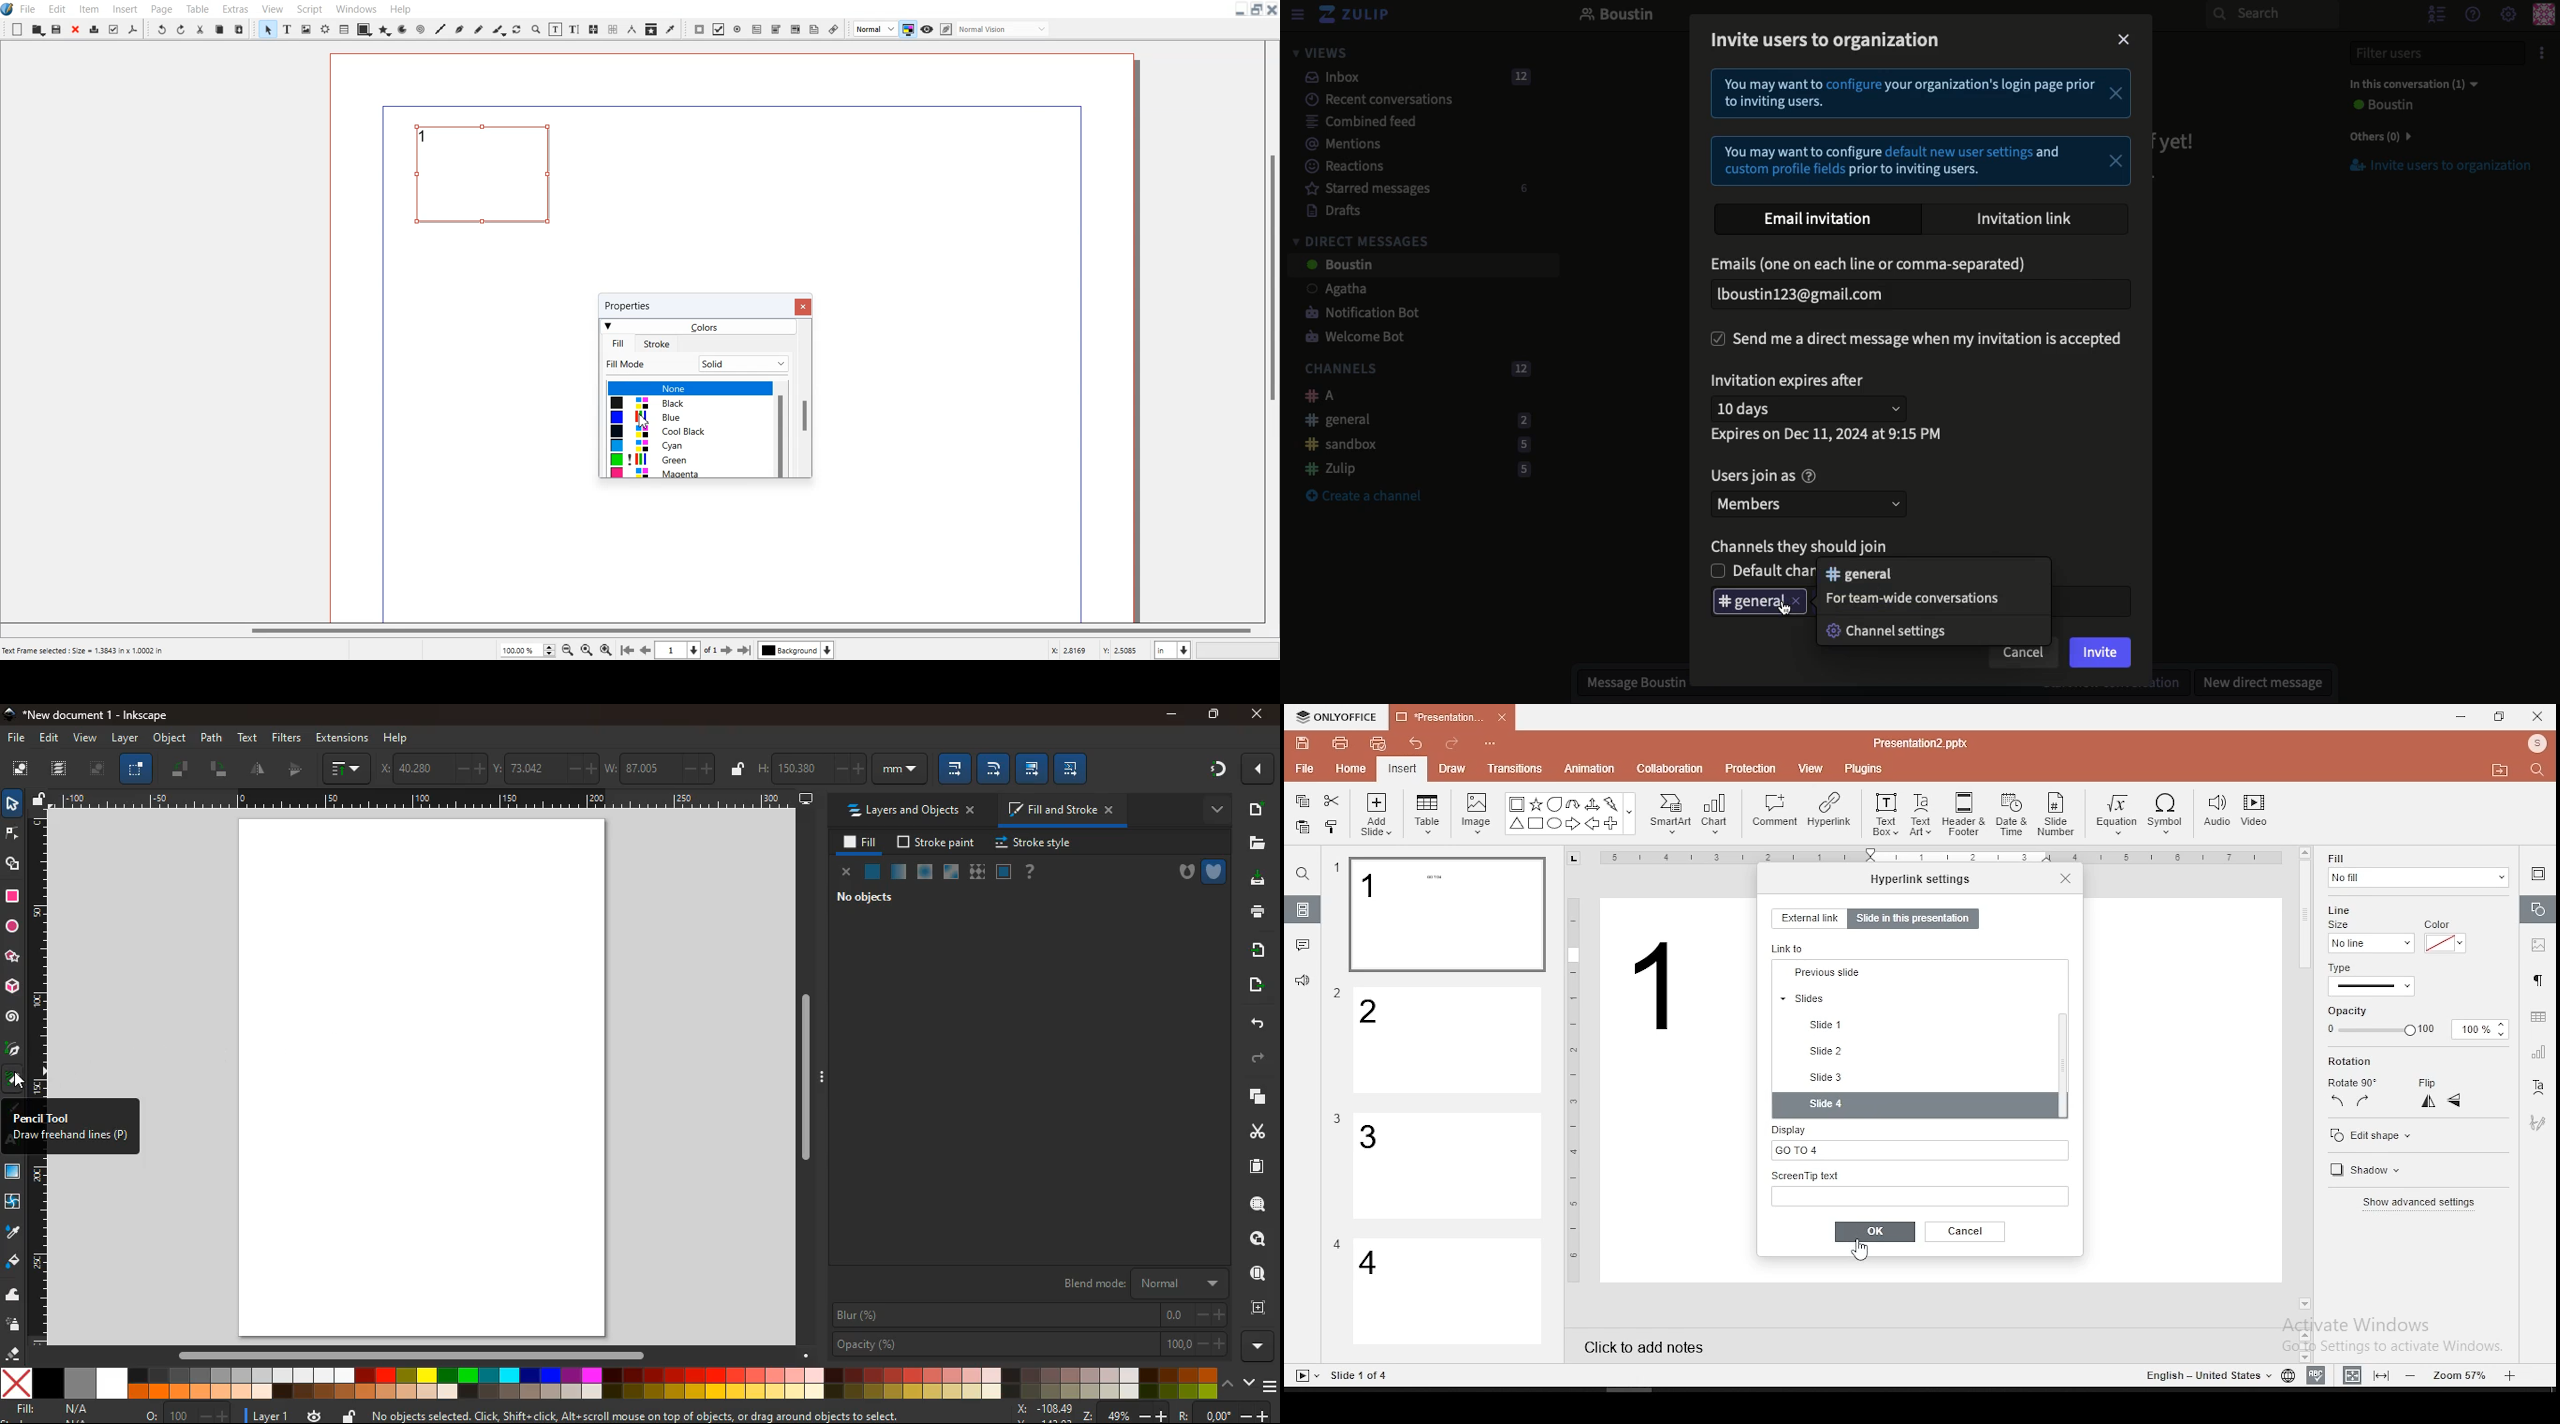 The width and height of the screenshot is (2576, 1428). What do you see at coordinates (1341, 168) in the screenshot?
I see `Reactions` at bounding box center [1341, 168].